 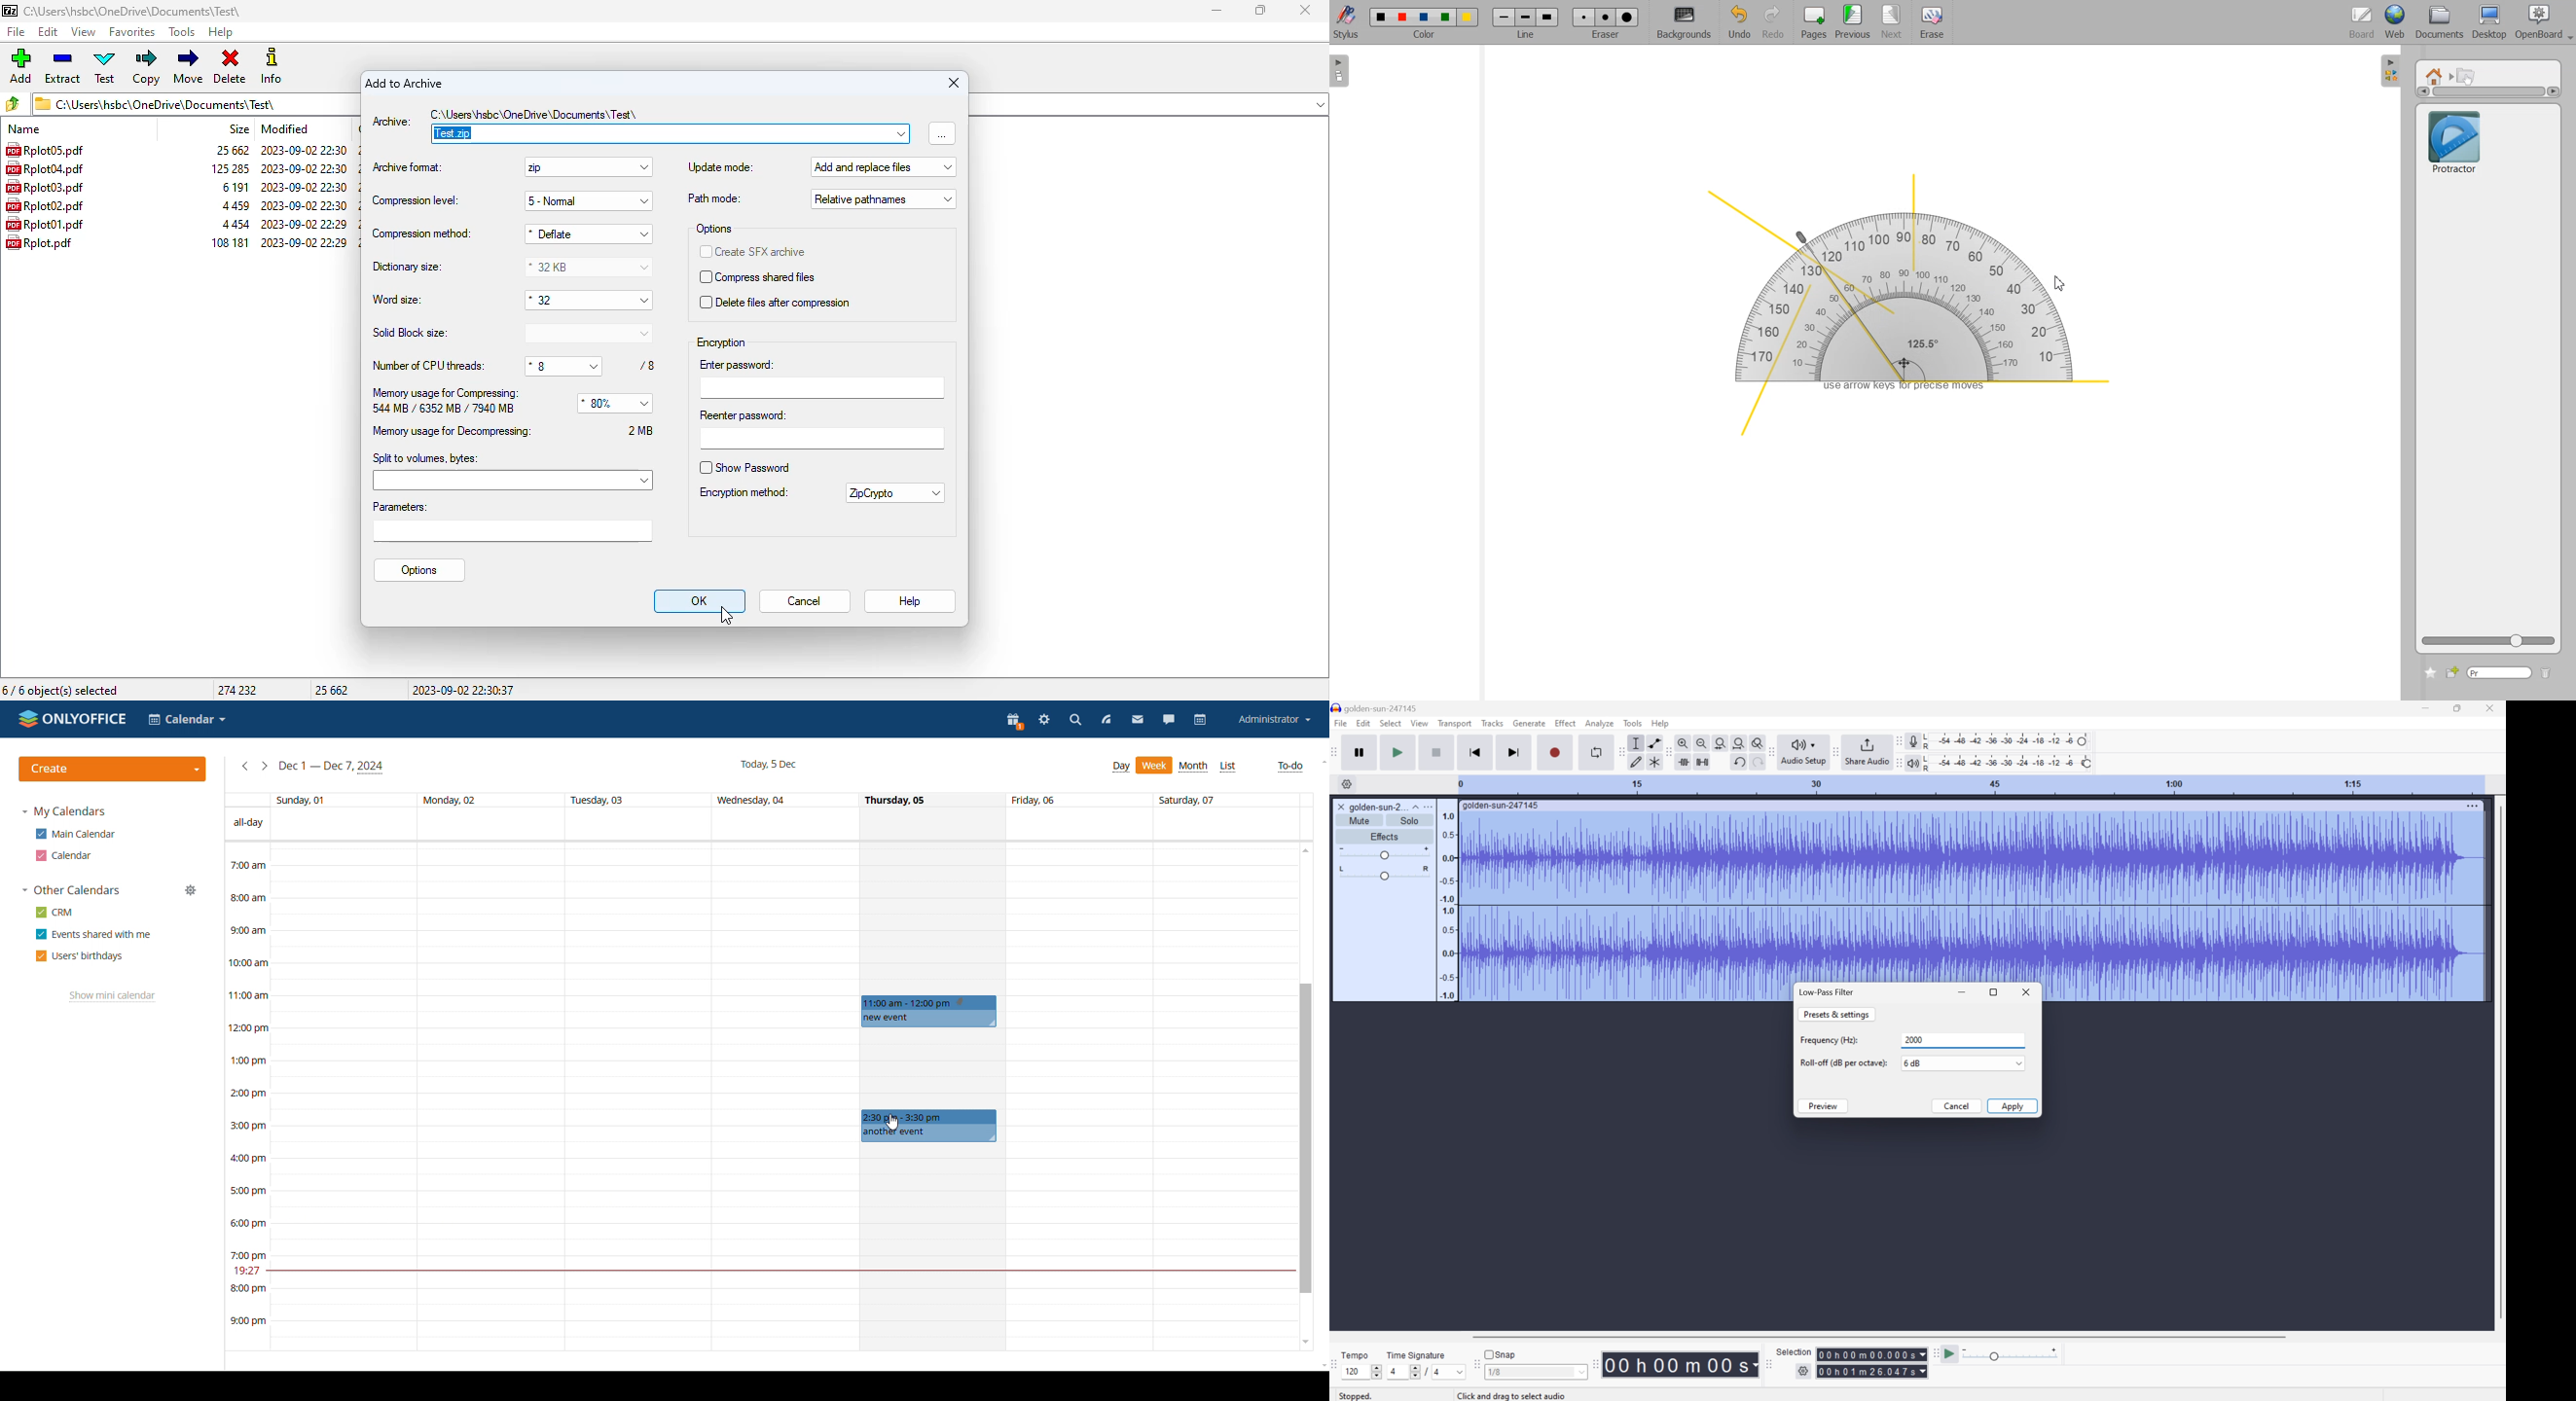 I want to click on 2023-09-02 22:30:37, so click(x=463, y=690).